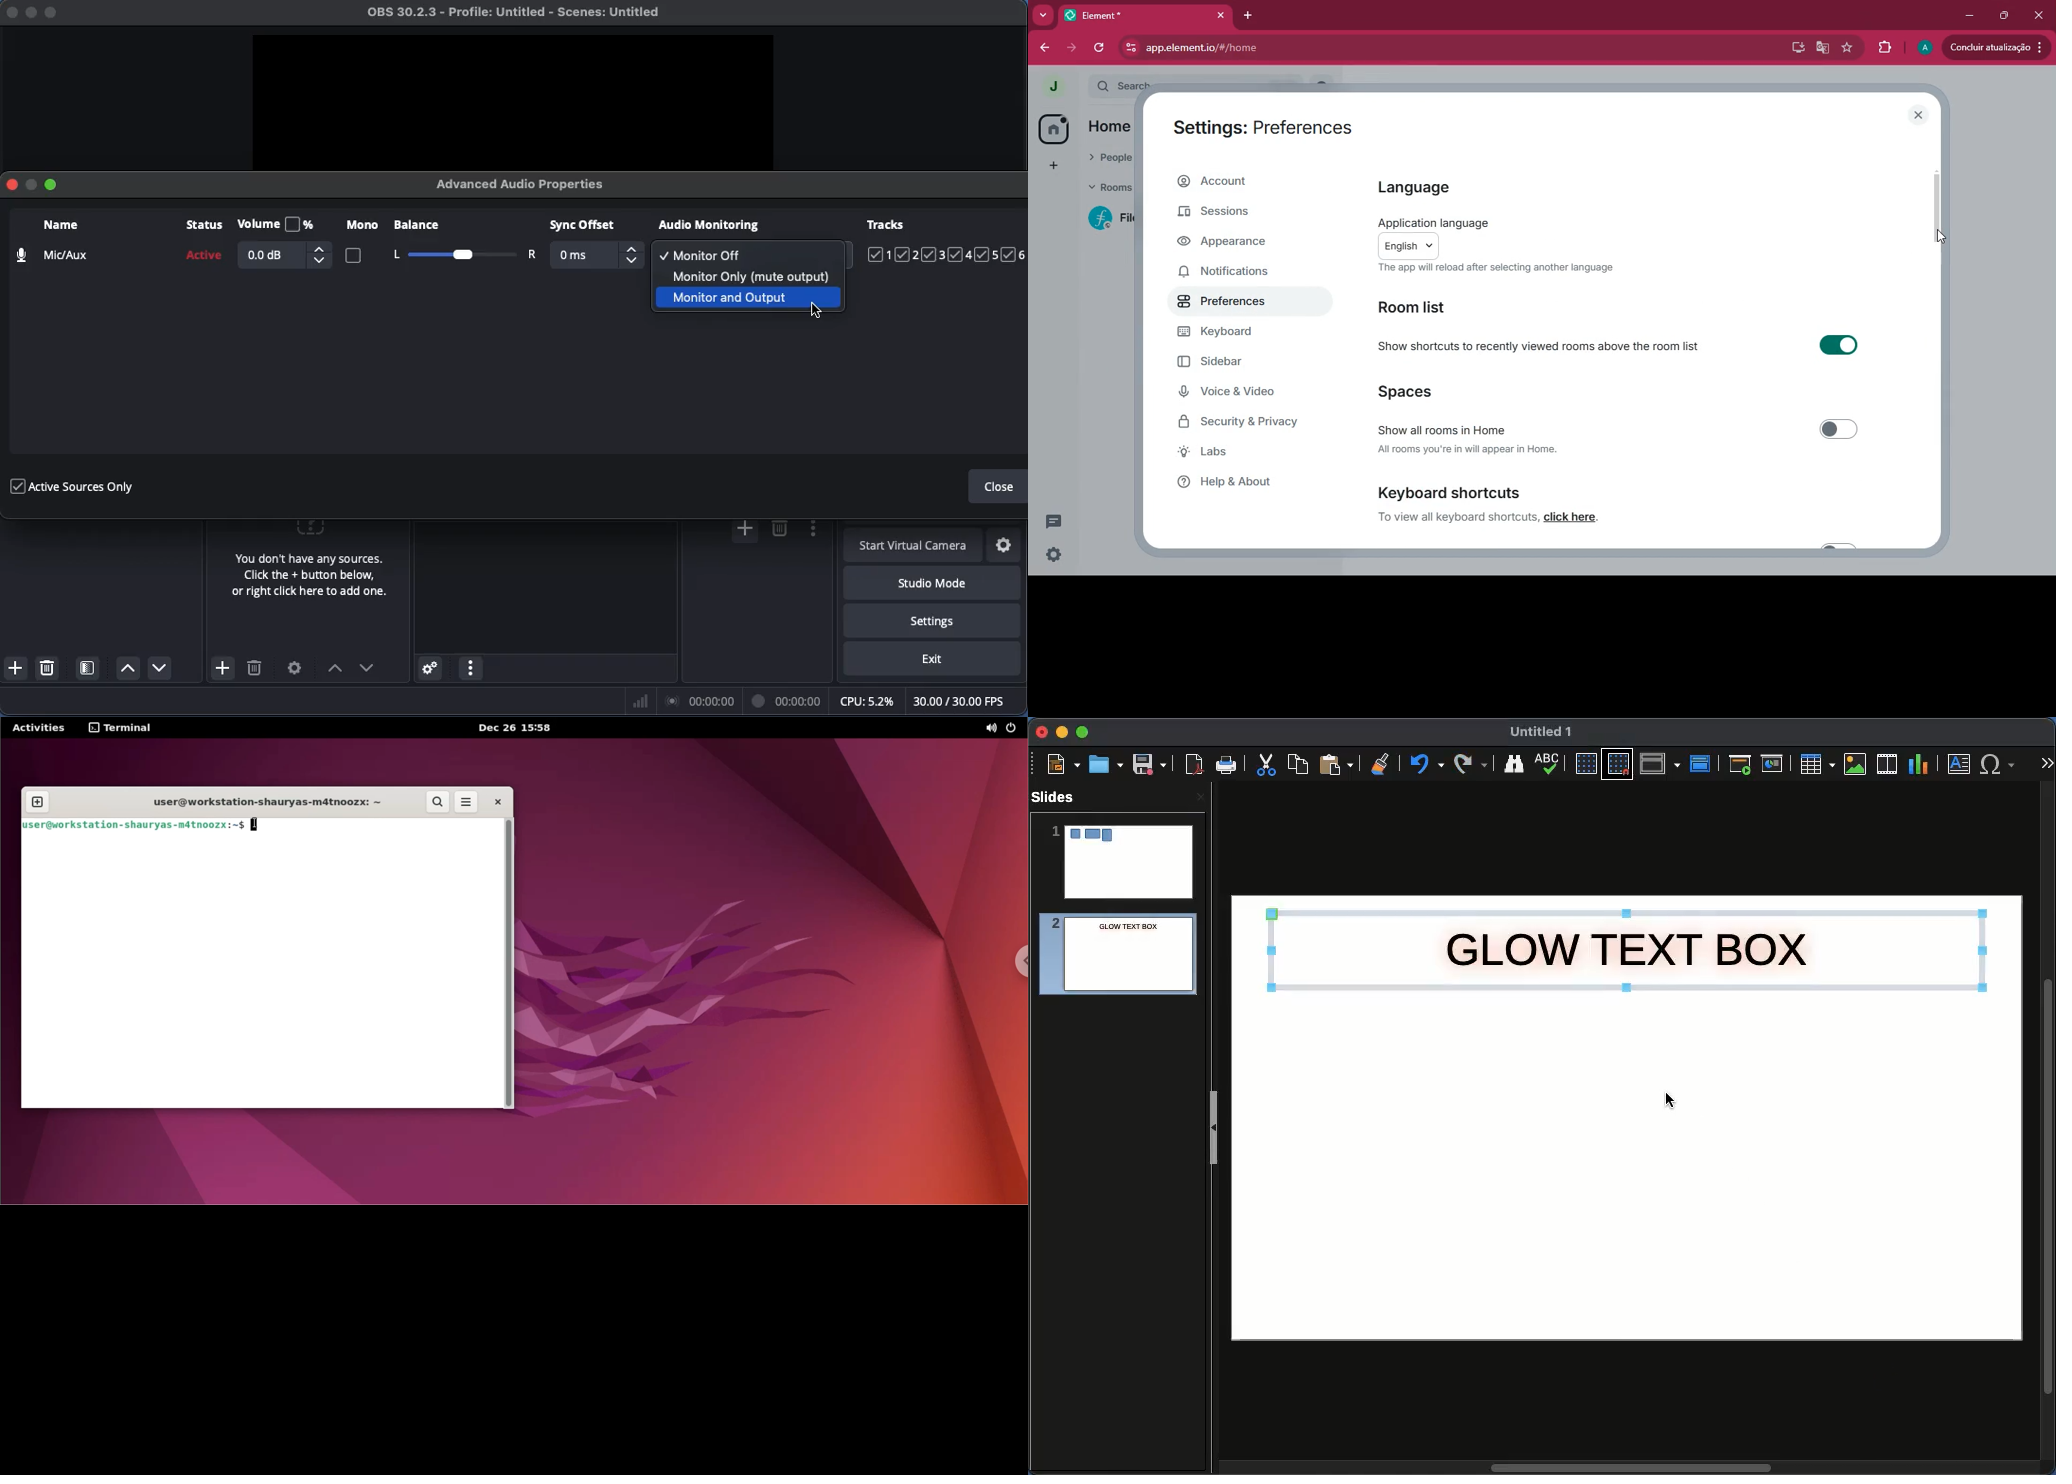 This screenshot has width=2072, height=1484. I want to click on Exit, so click(932, 660).